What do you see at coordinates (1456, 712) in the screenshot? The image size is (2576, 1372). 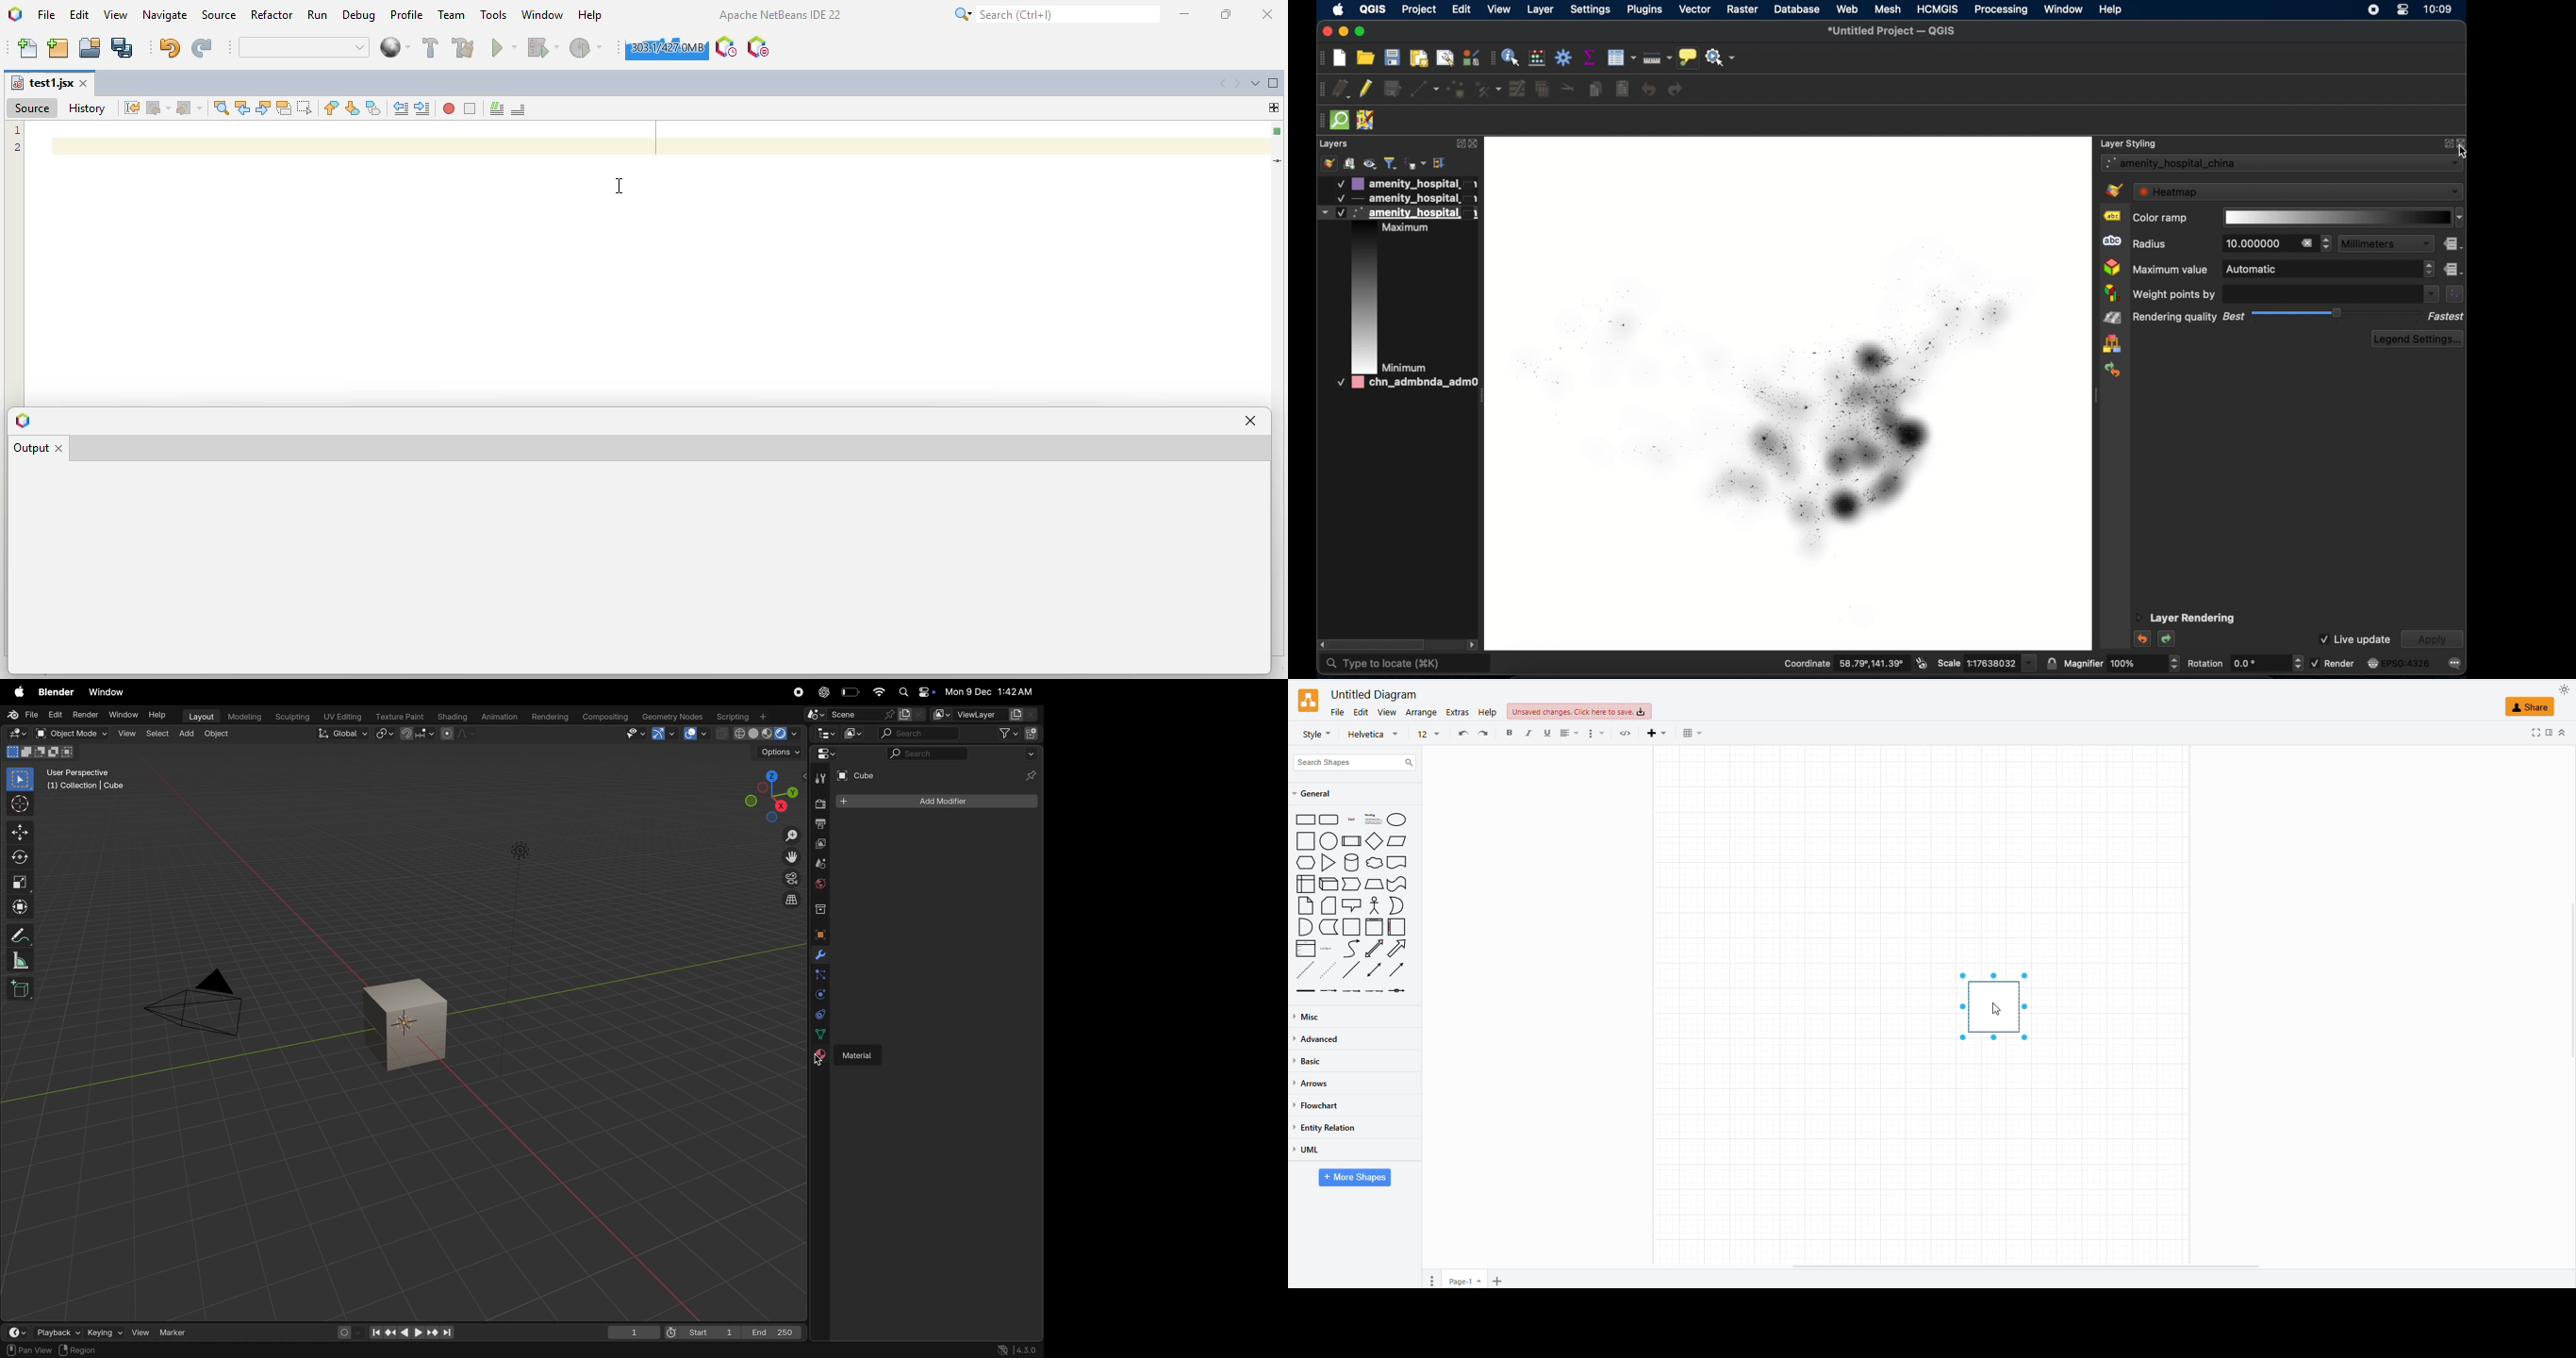 I see `extras` at bounding box center [1456, 712].